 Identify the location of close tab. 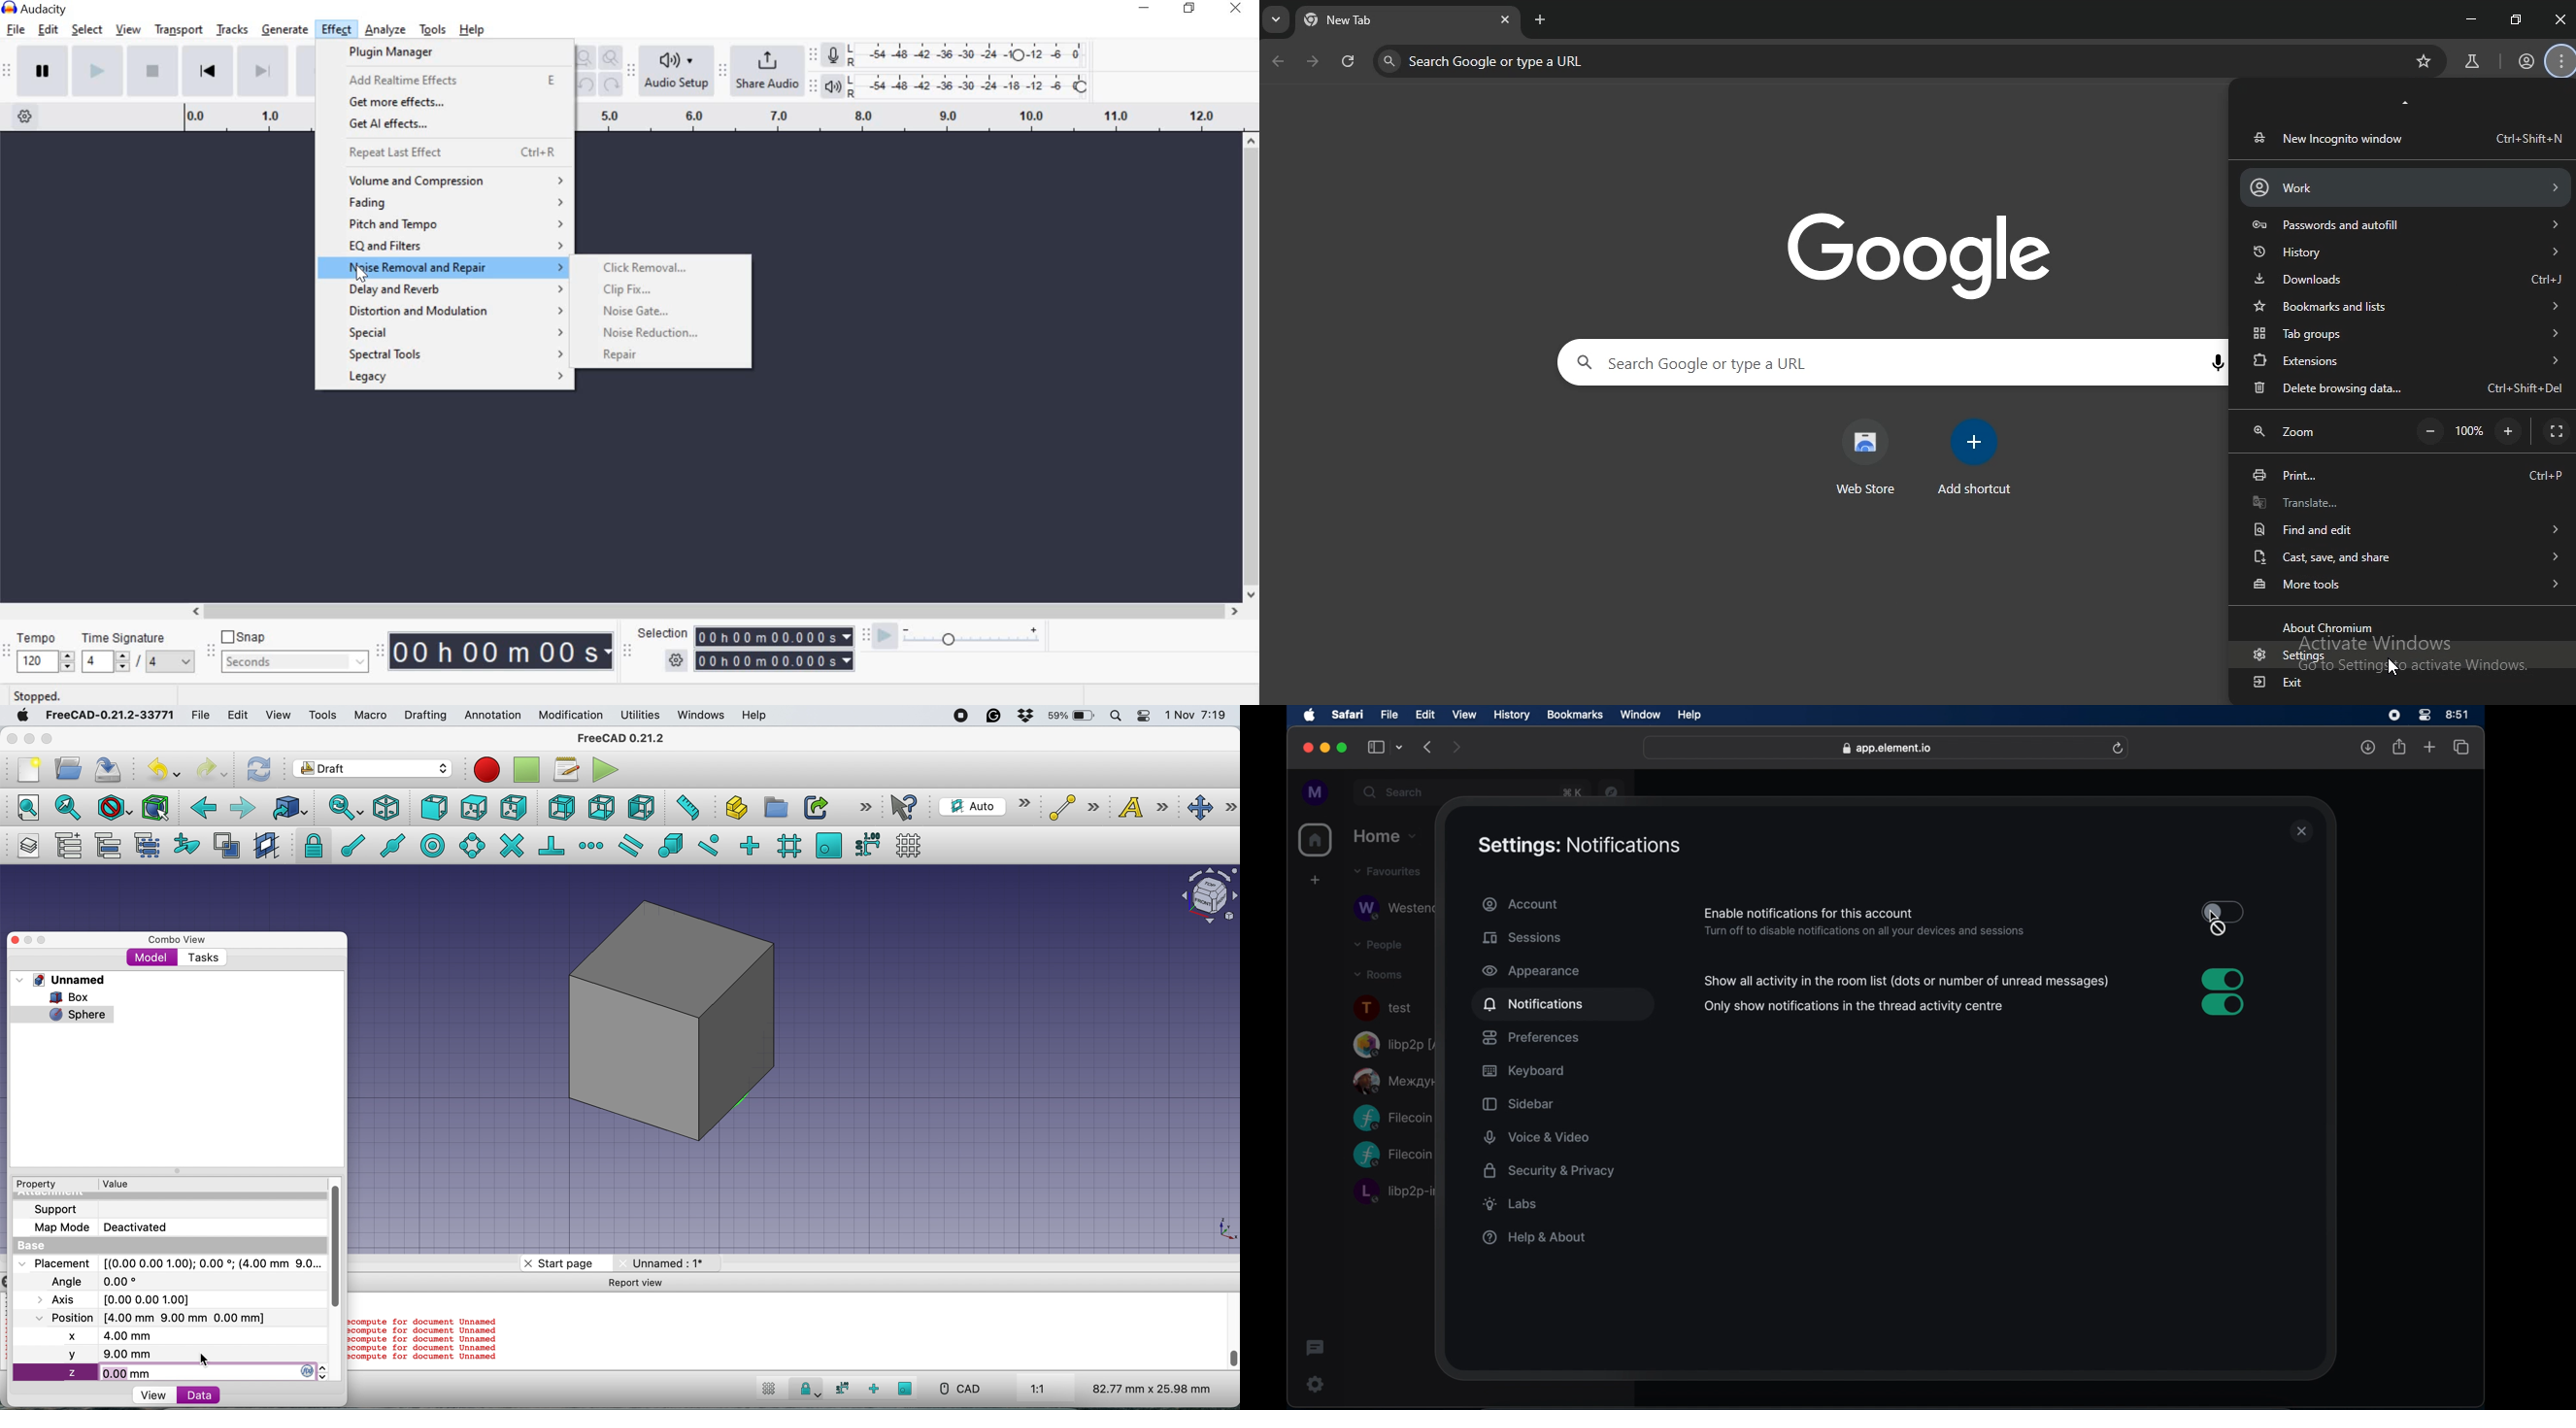
(525, 1263).